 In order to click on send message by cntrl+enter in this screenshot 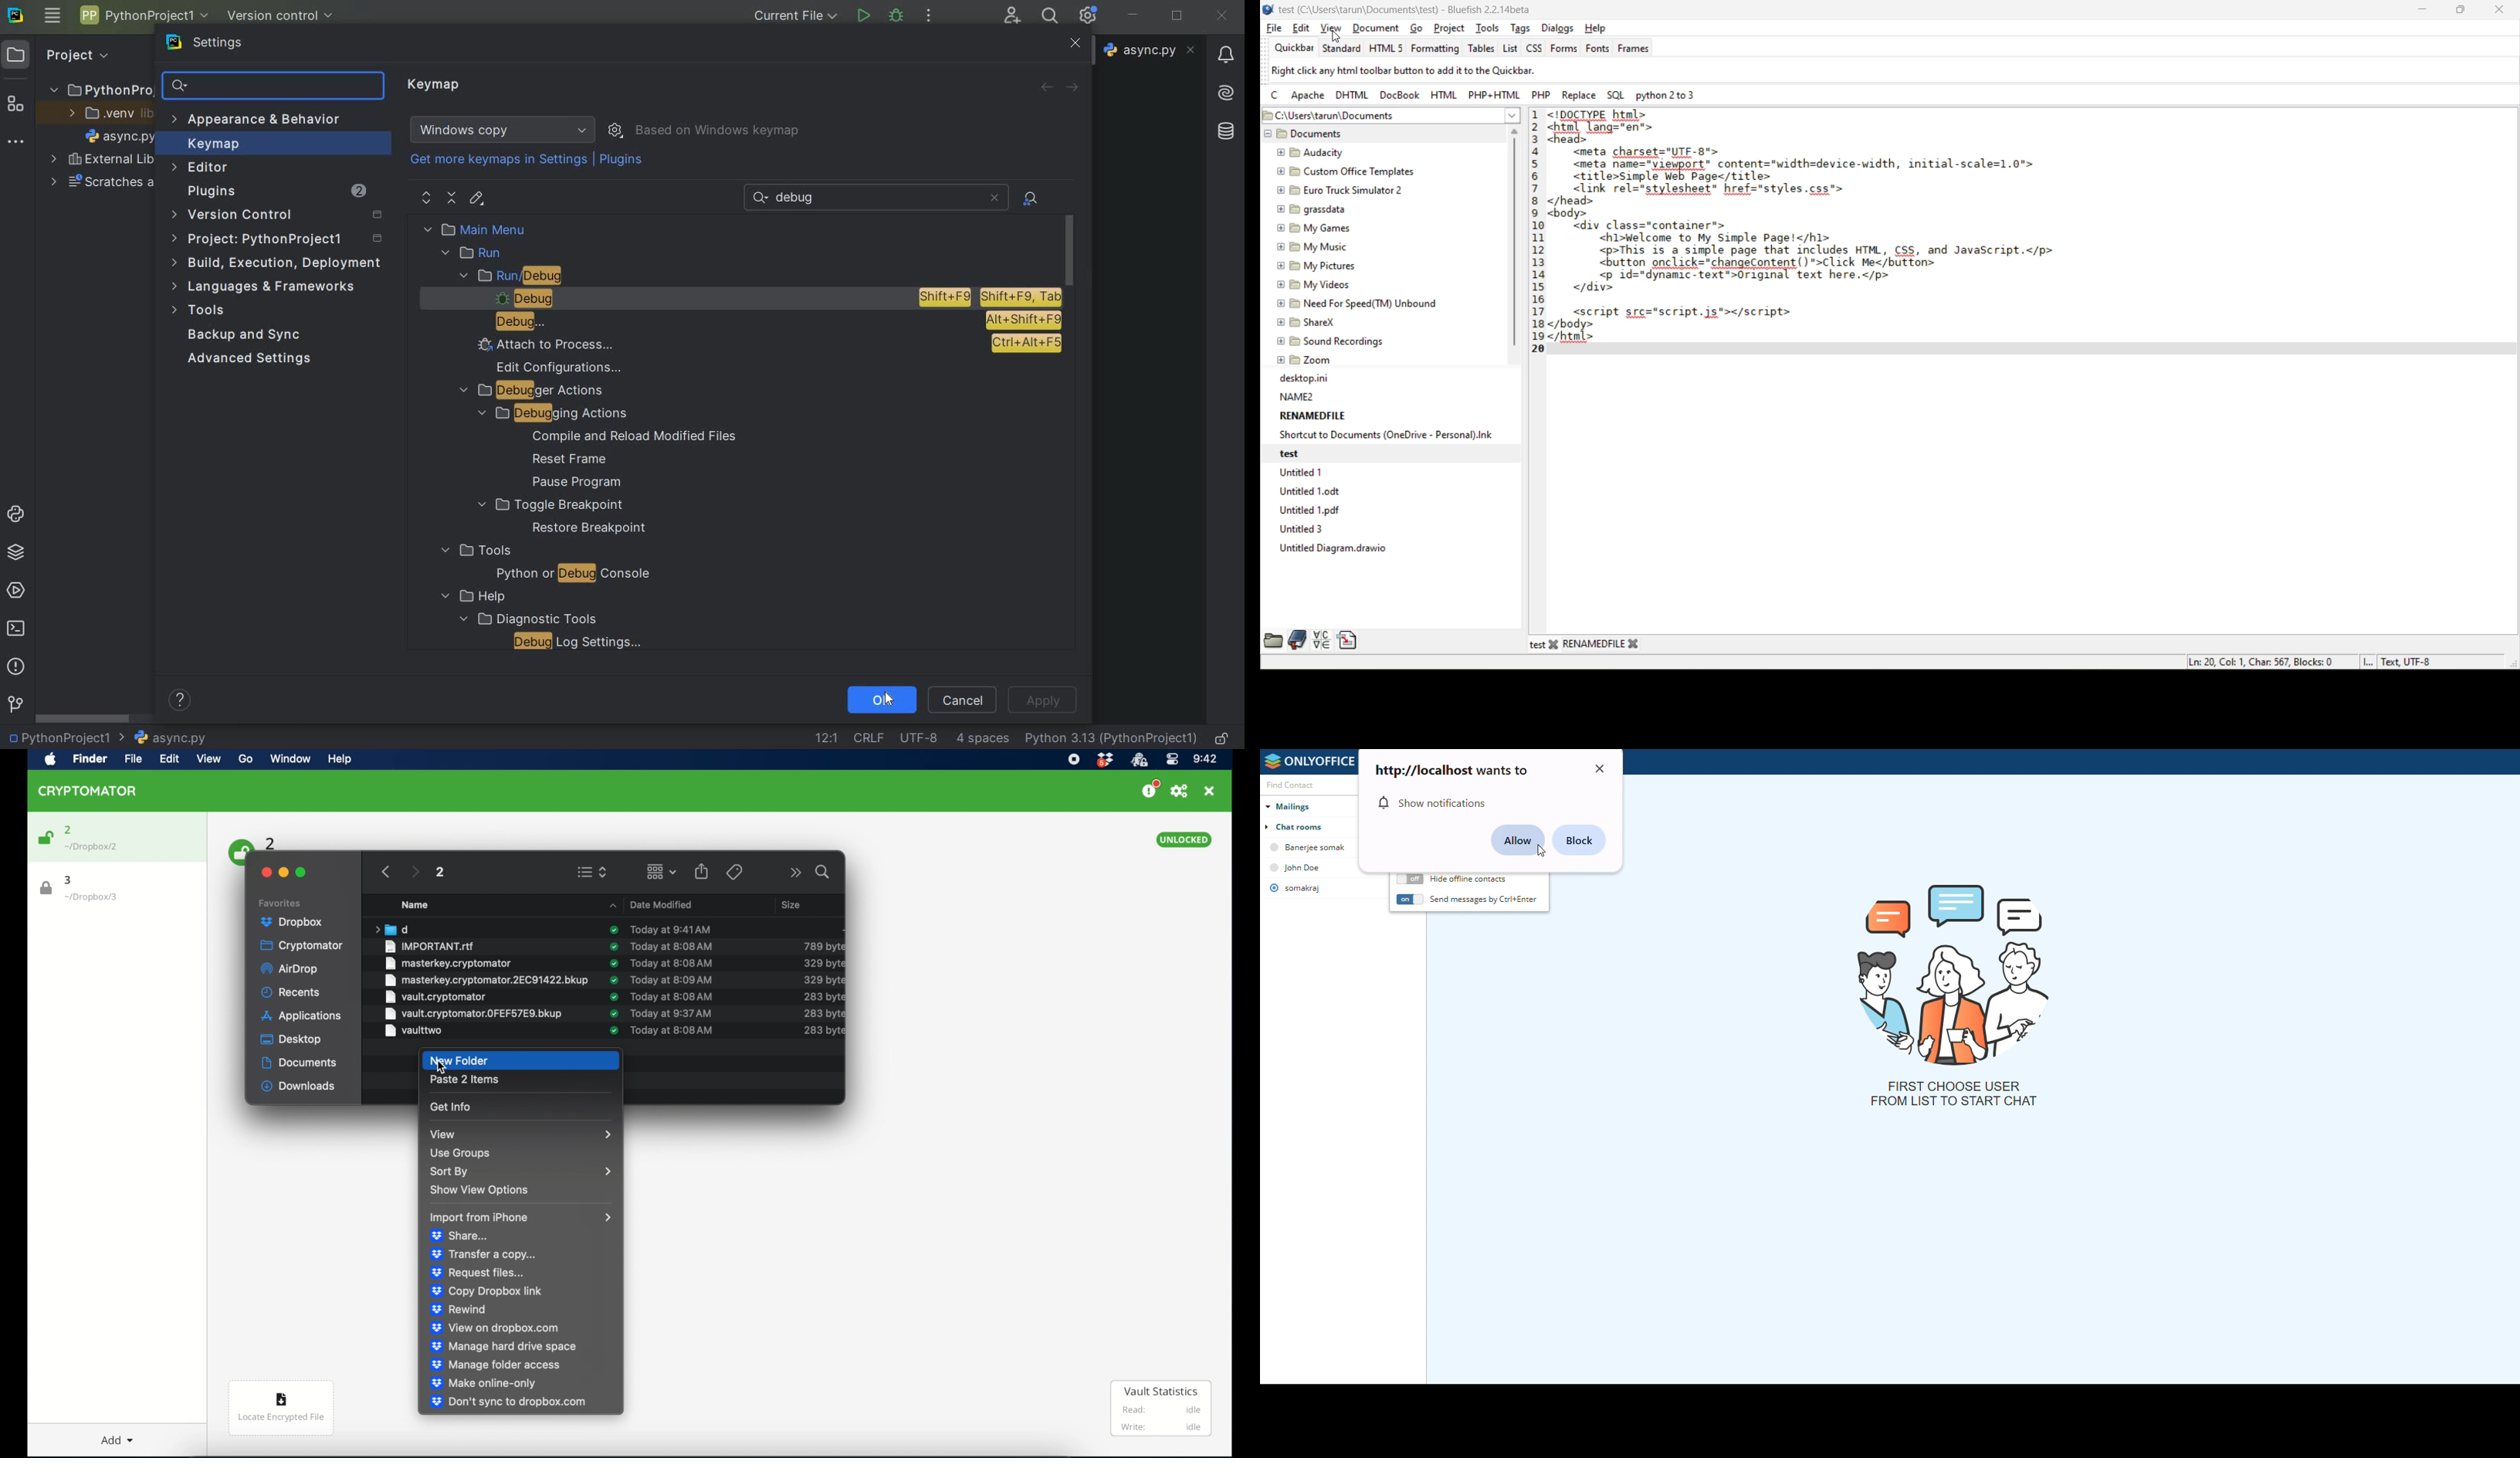, I will do `click(1409, 899)`.